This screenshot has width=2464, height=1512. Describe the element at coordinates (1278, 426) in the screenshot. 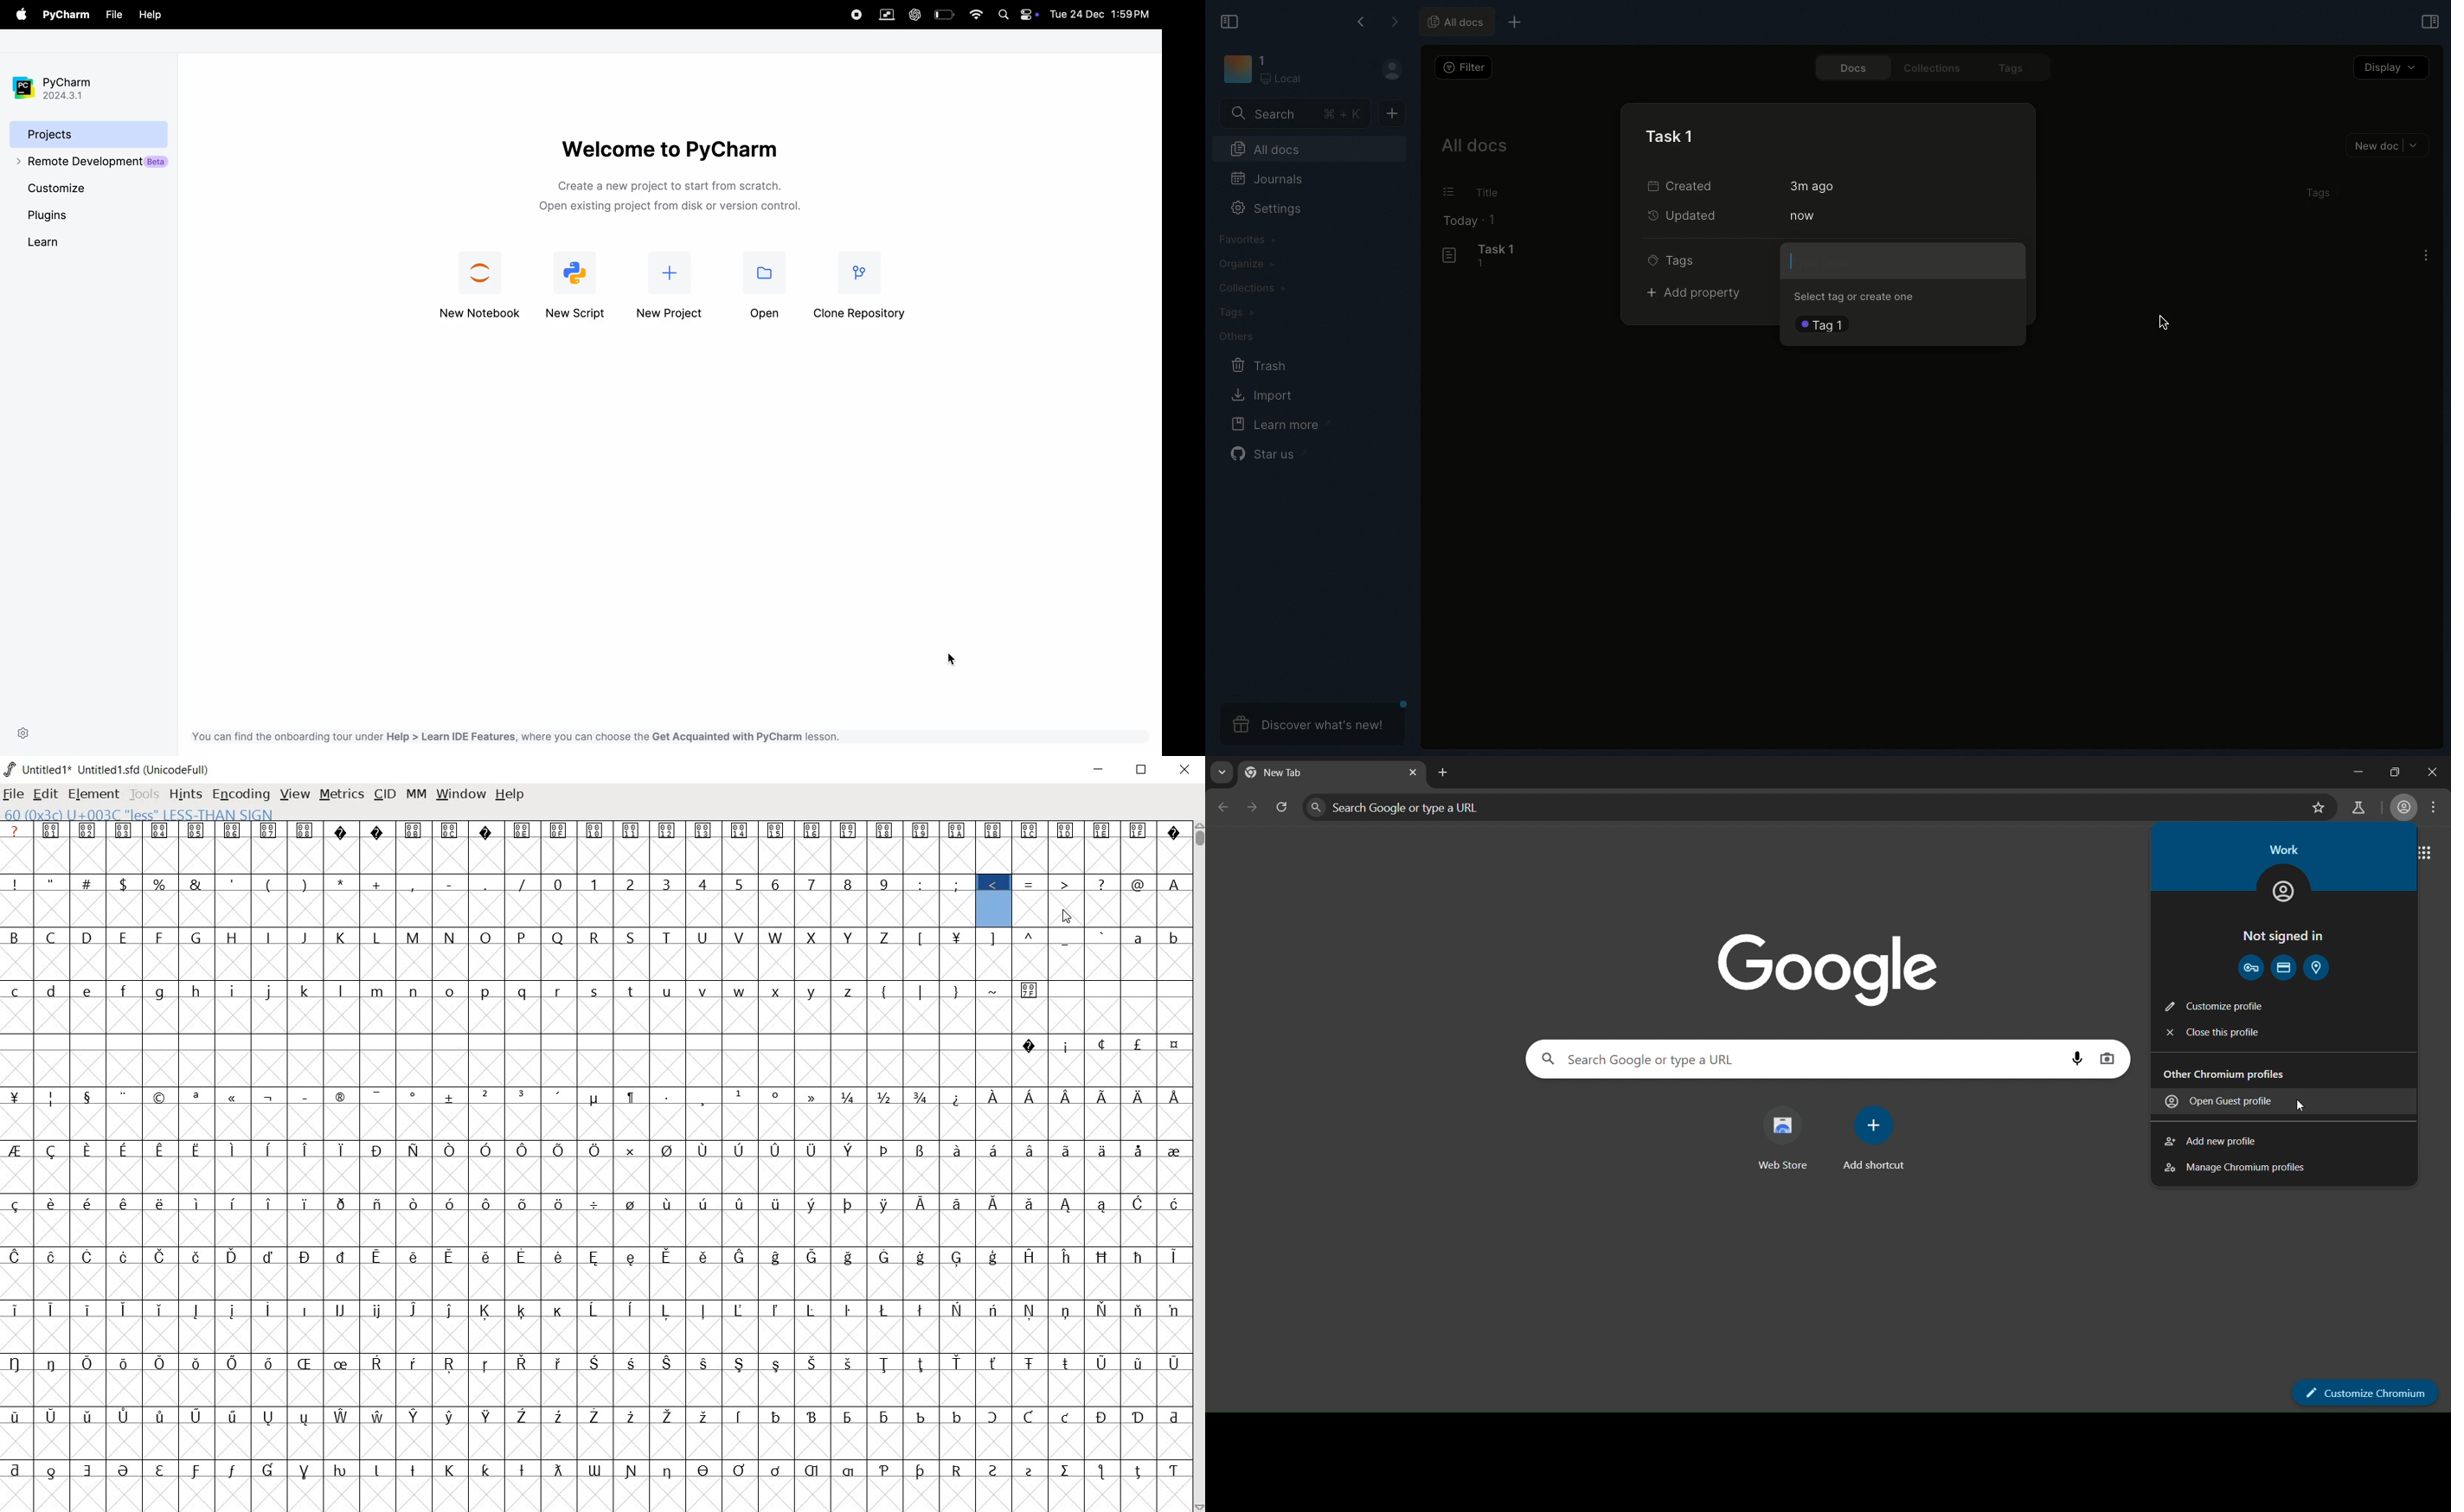

I see `Learn more` at that location.